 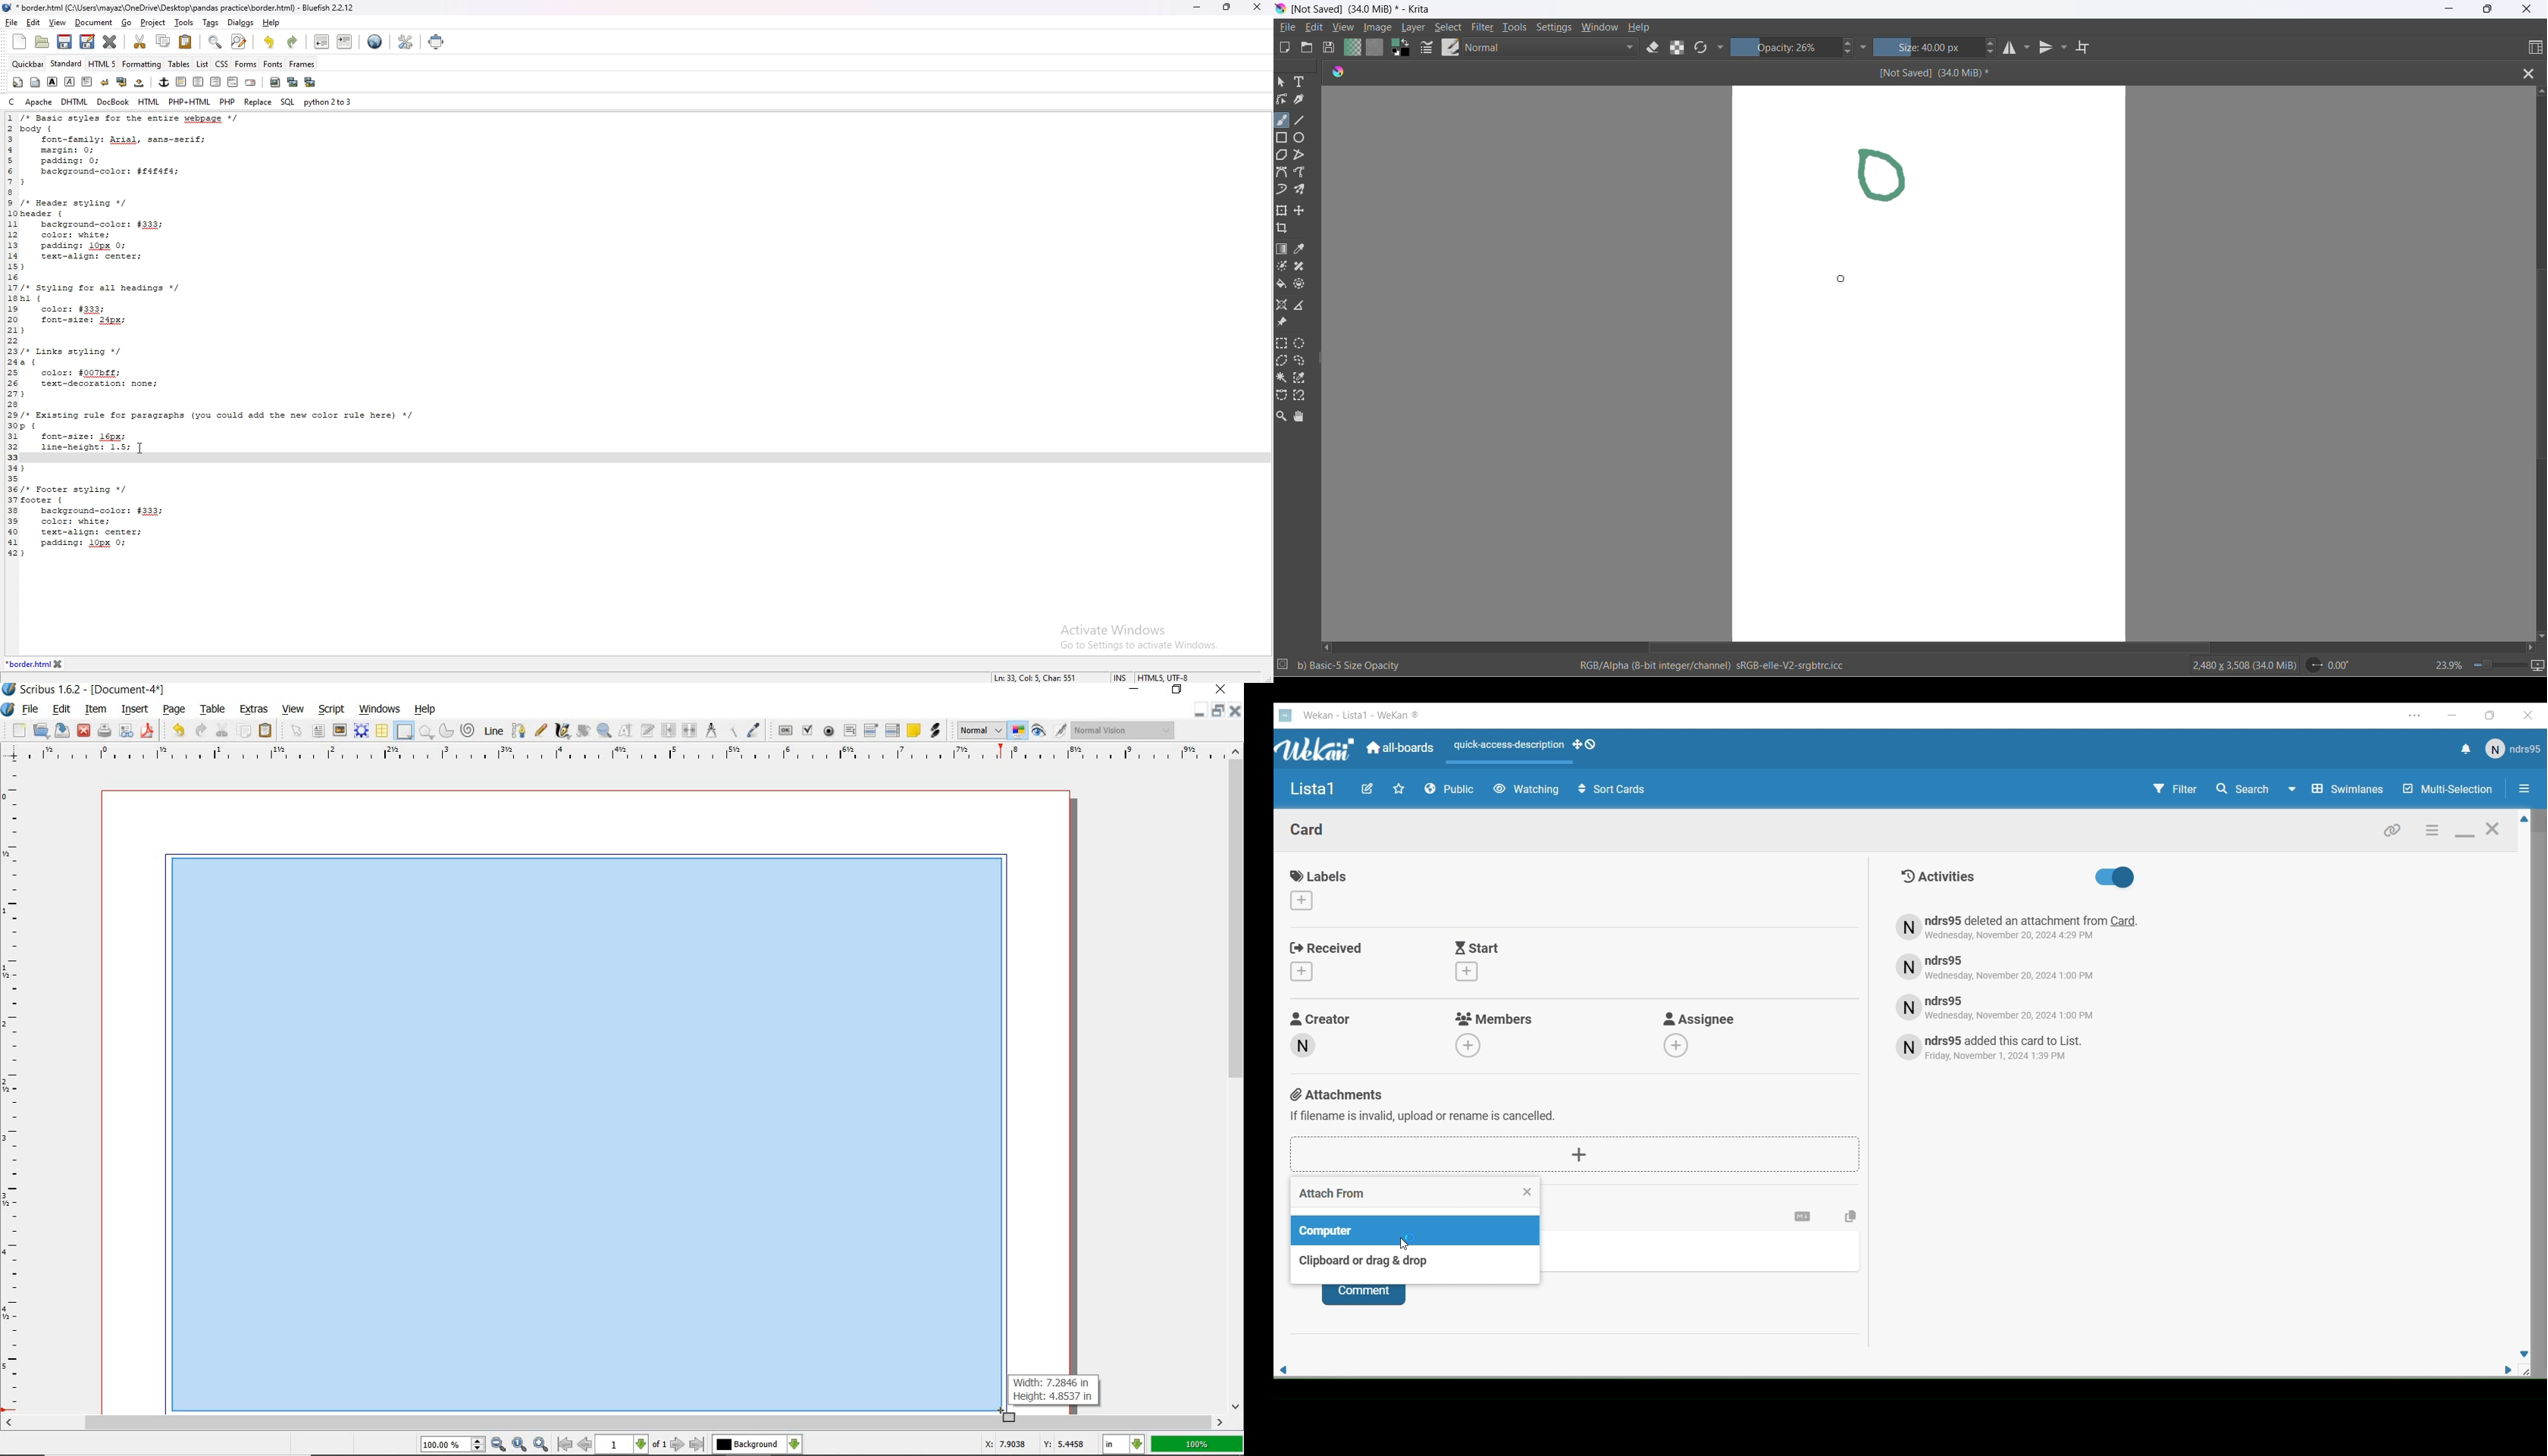 I want to click on minimize, so click(x=1135, y=690).